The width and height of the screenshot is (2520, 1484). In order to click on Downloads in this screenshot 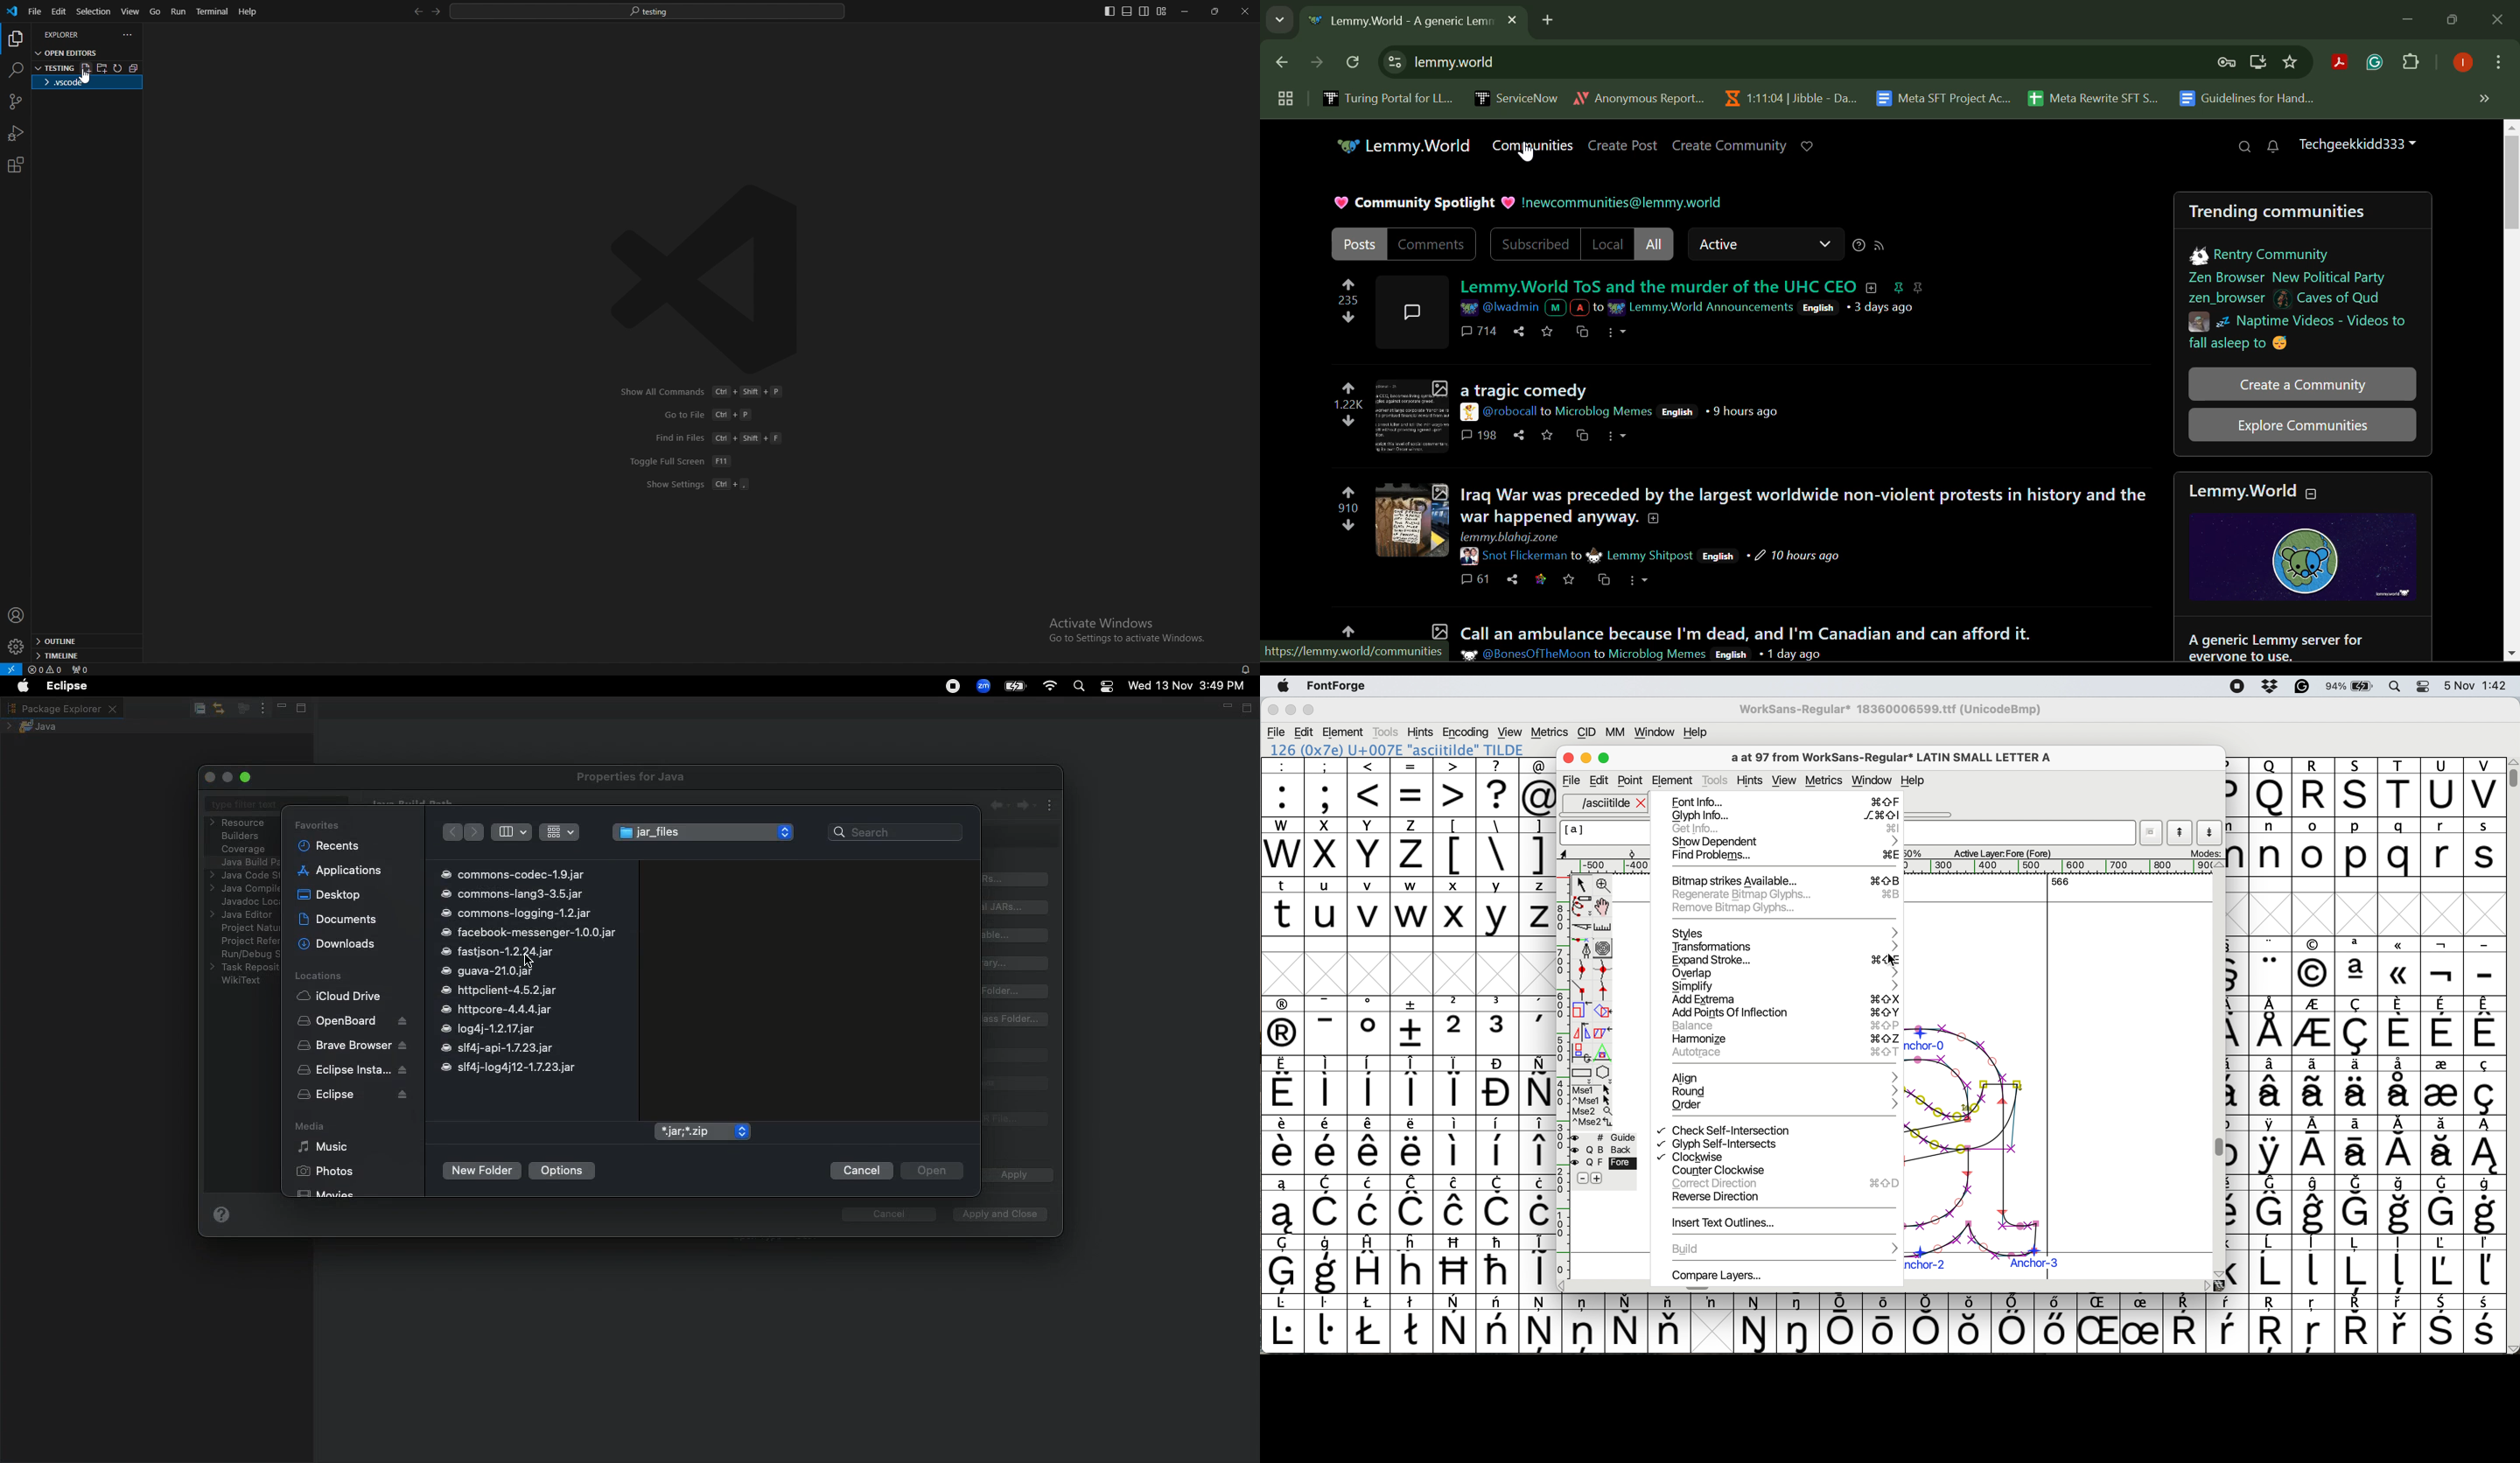, I will do `click(338, 944)`.